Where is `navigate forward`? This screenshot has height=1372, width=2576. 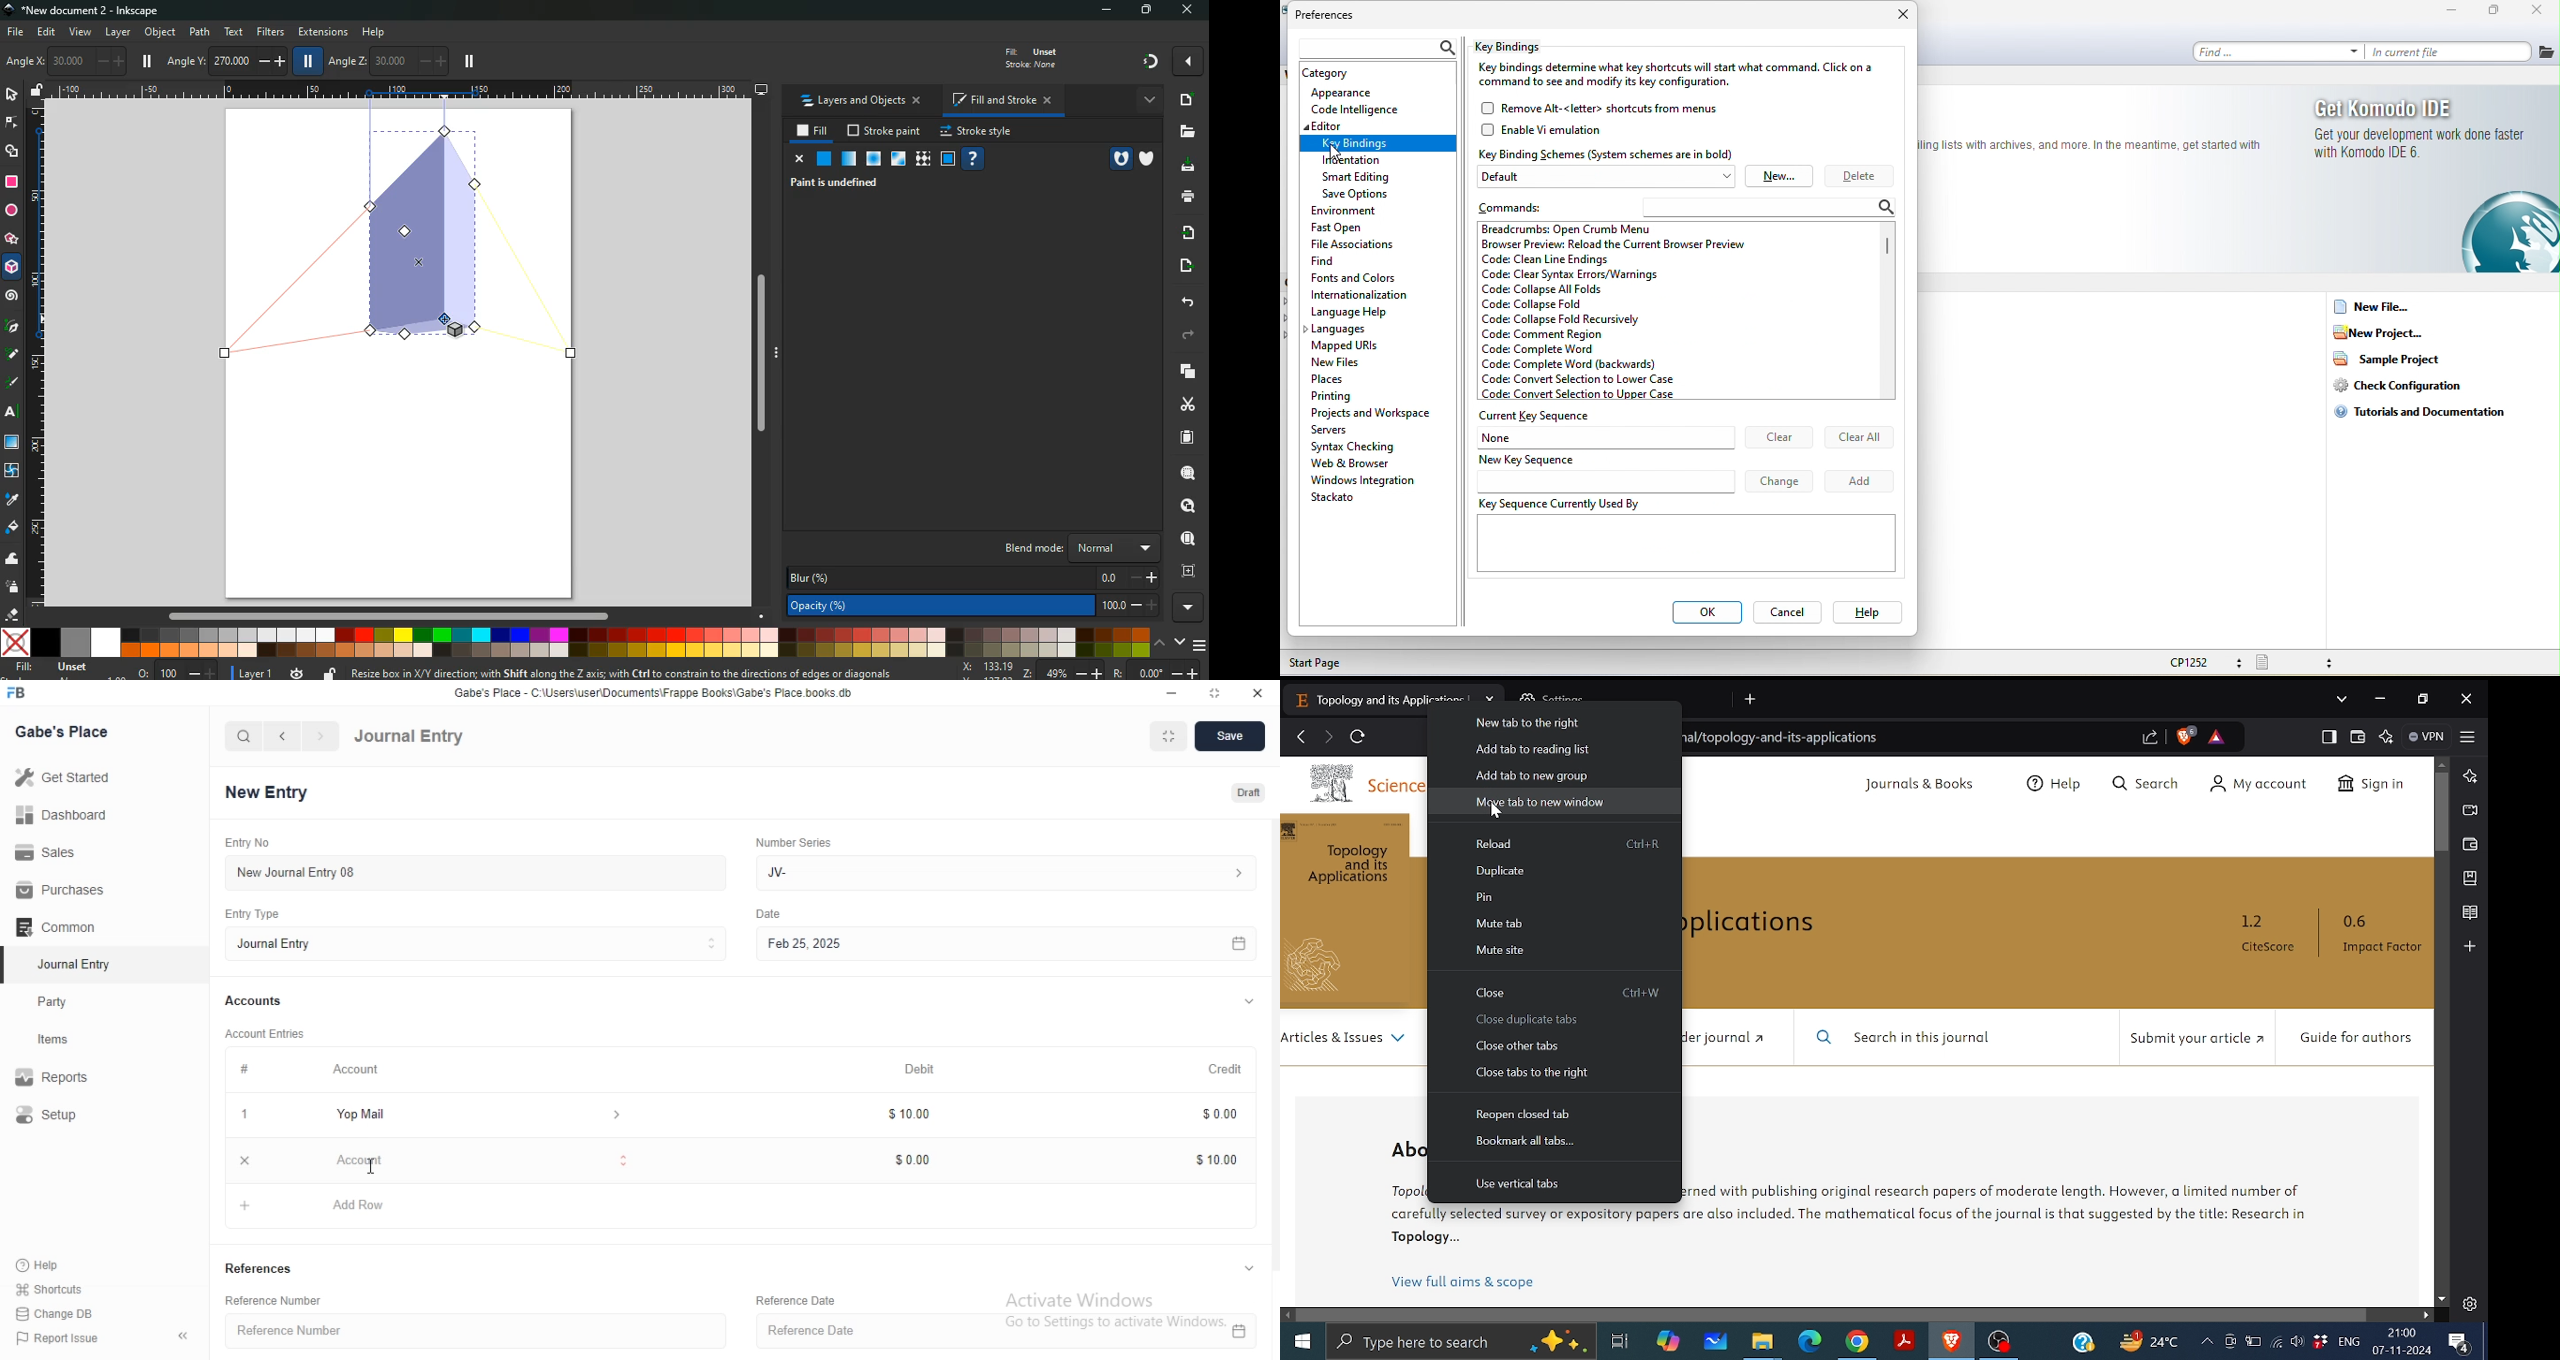
navigate forward is located at coordinates (321, 736).